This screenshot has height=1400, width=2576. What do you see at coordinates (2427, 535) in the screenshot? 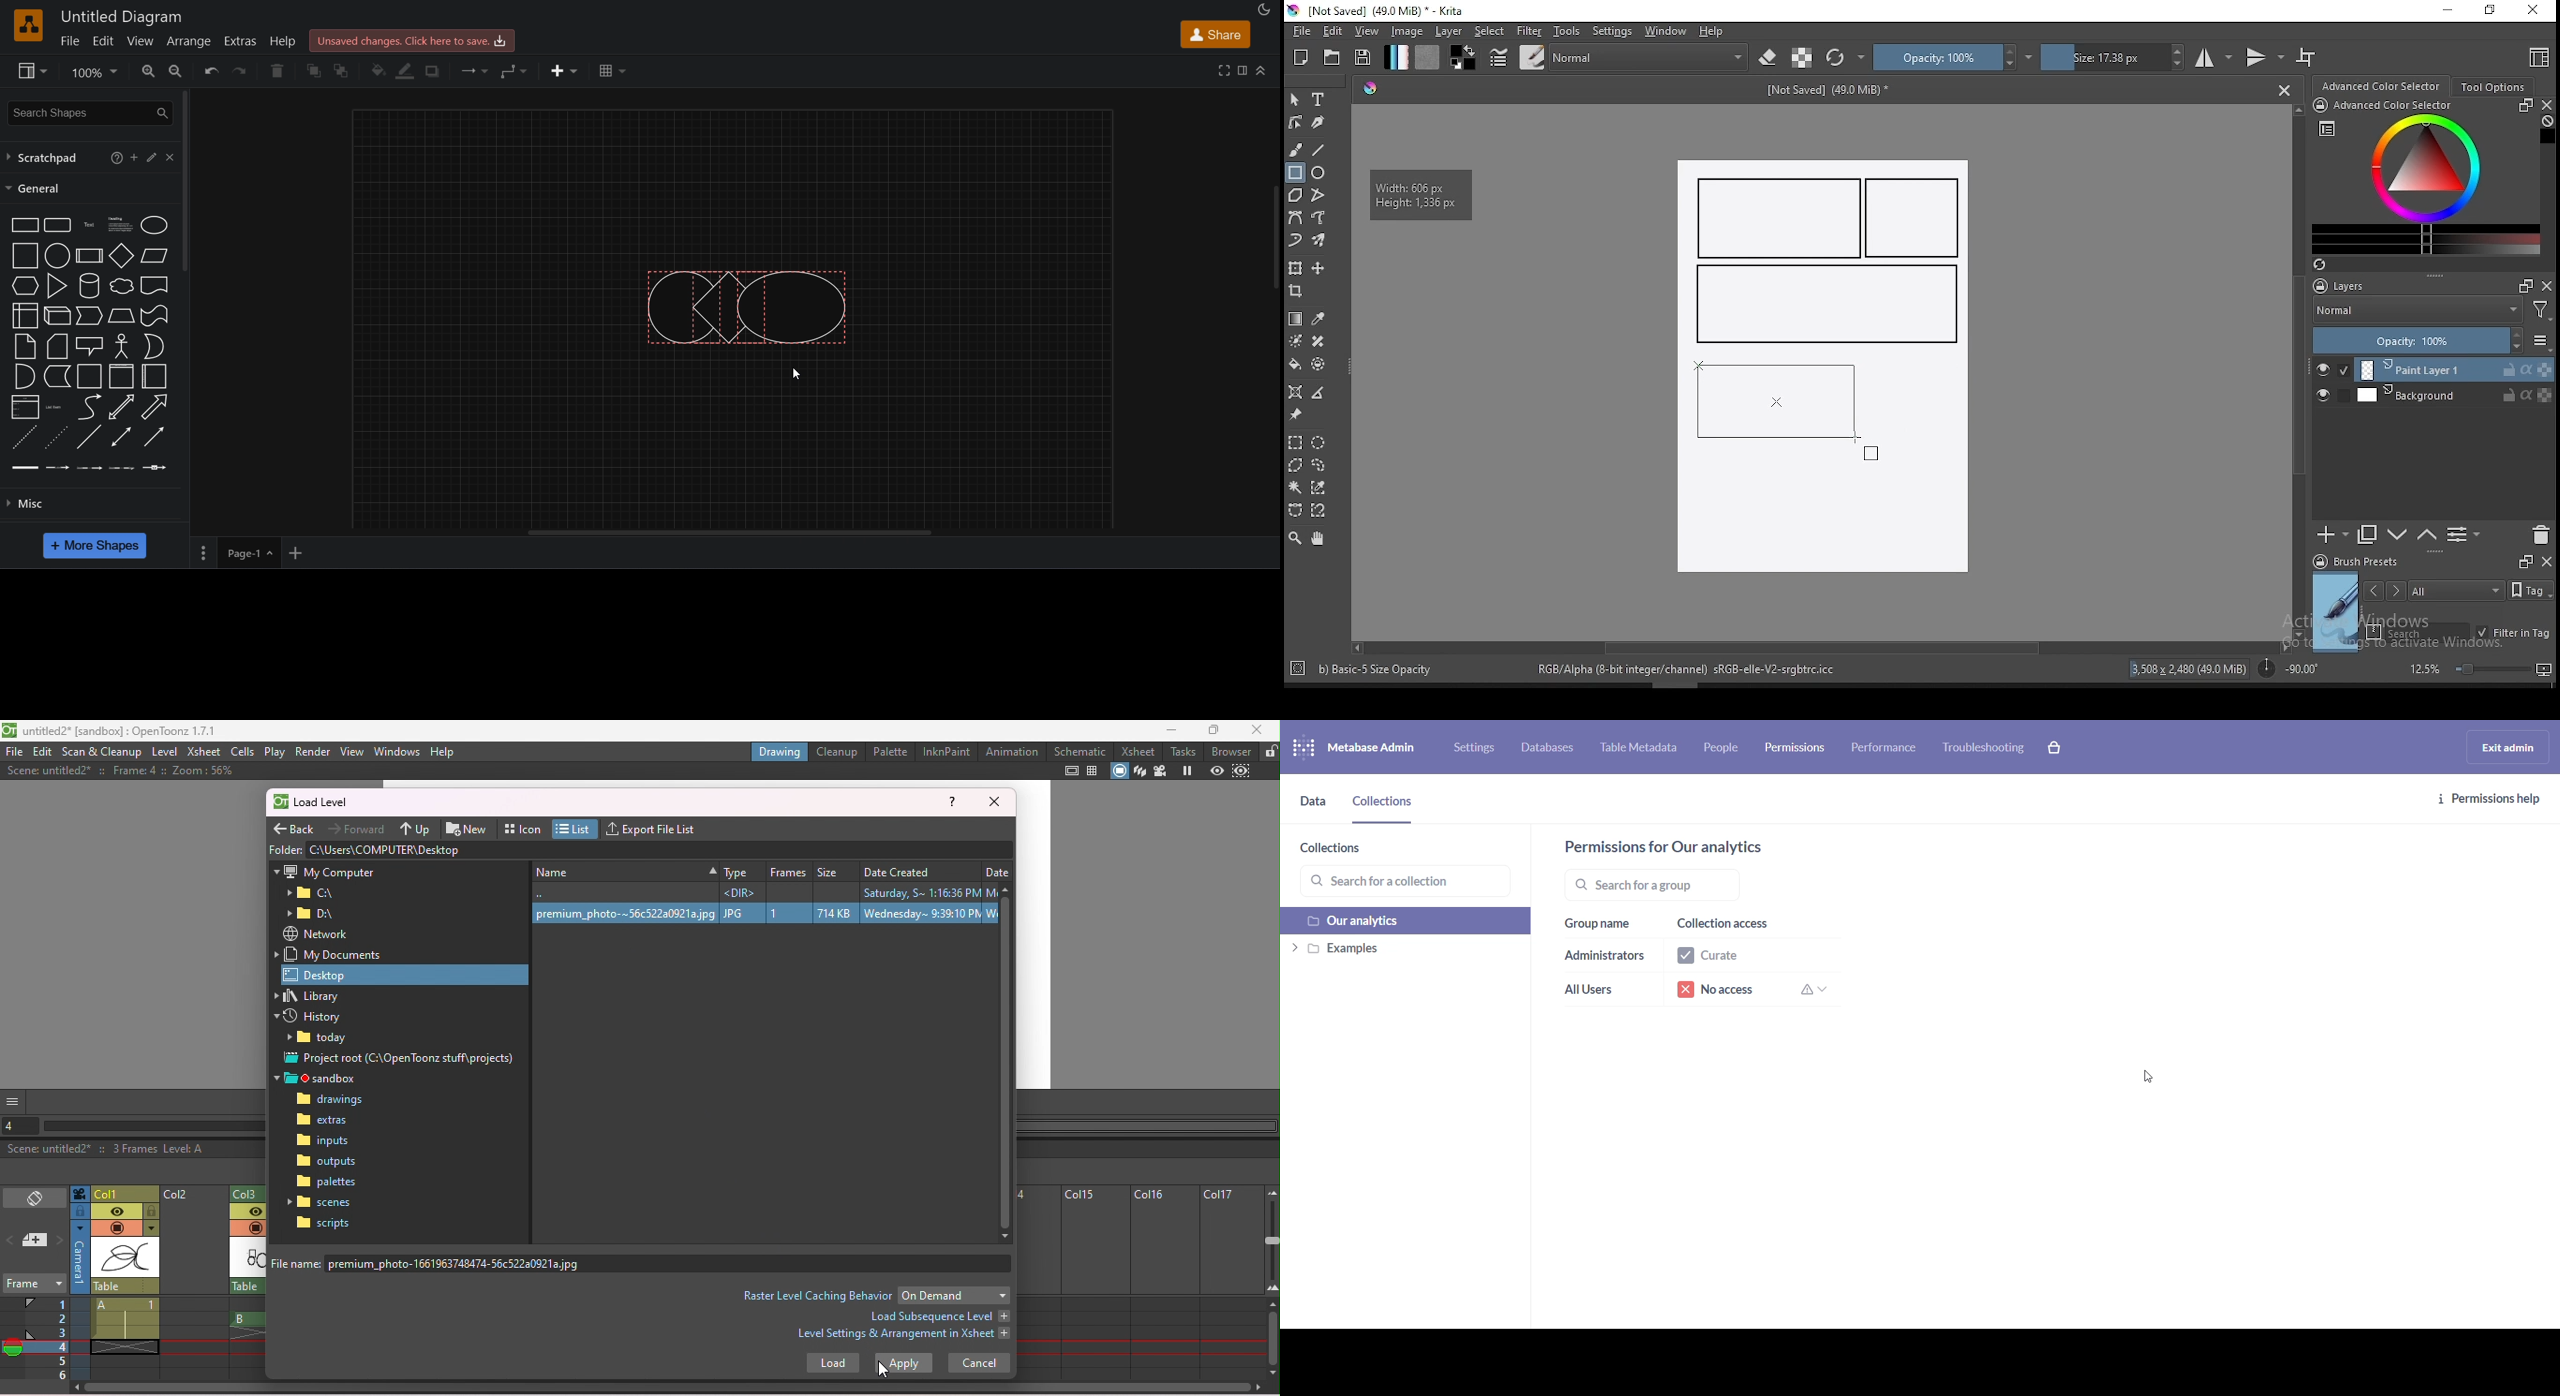
I see `move layer one step down` at bounding box center [2427, 535].